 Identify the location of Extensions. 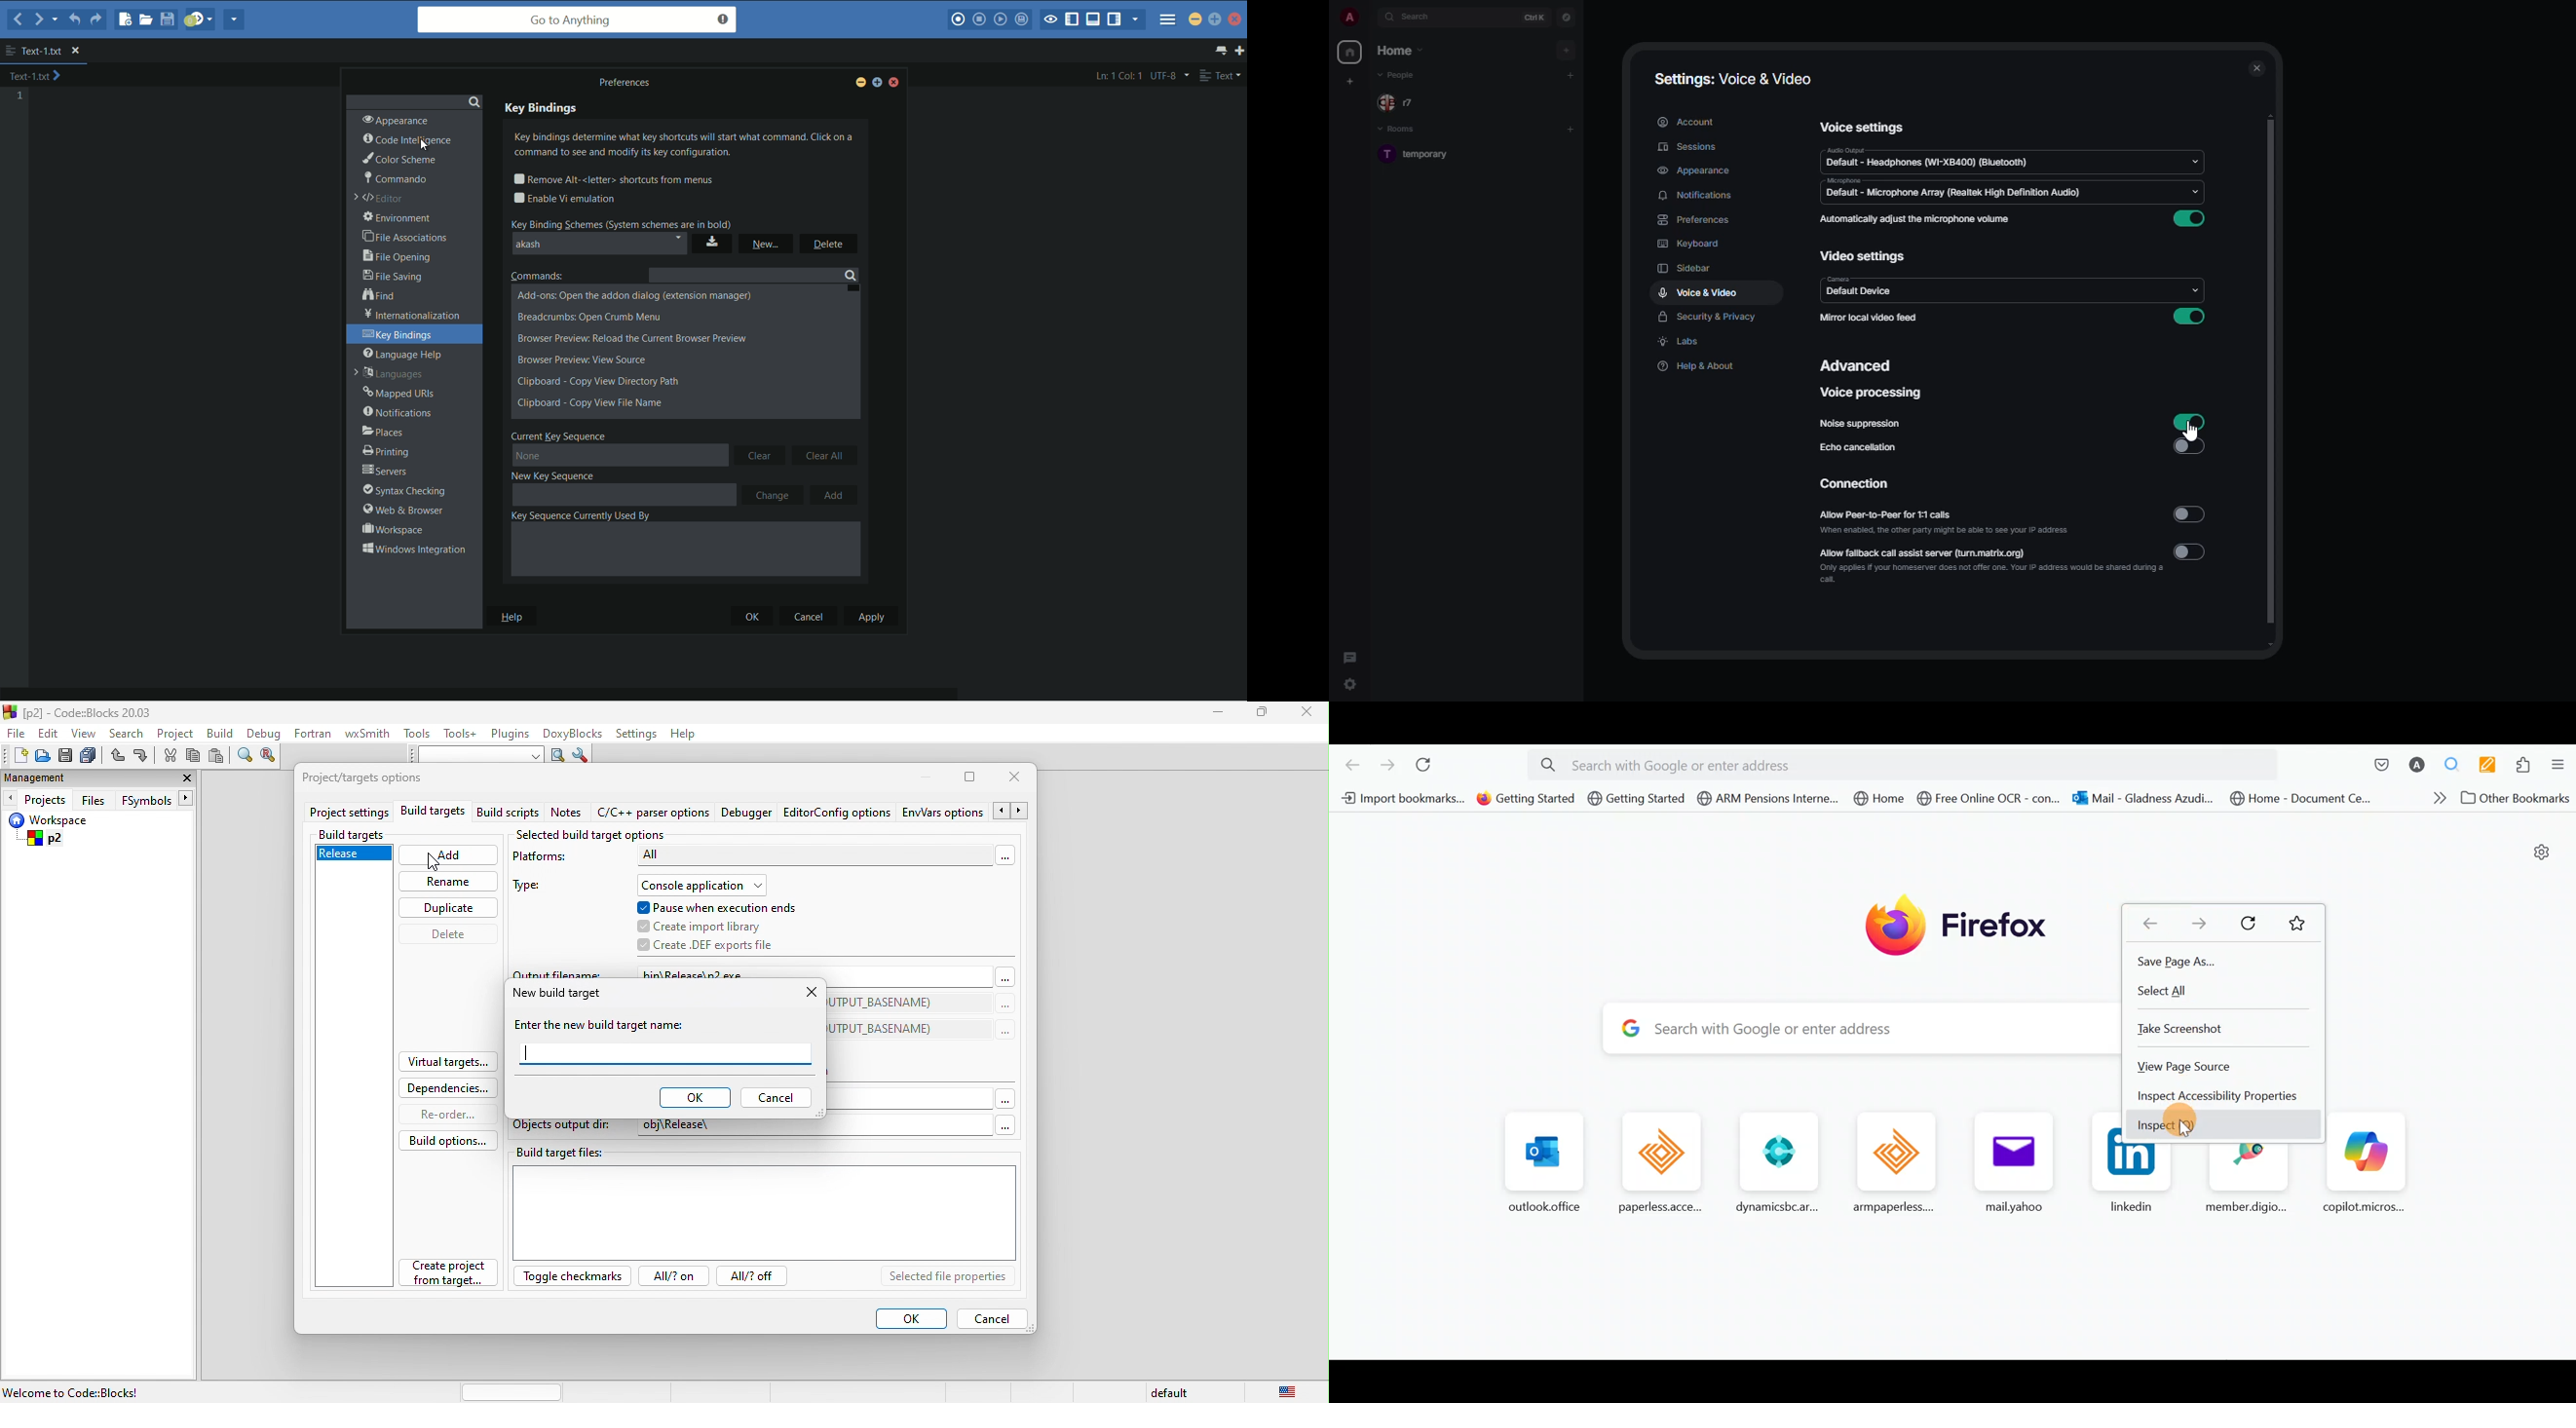
(2527, 766).